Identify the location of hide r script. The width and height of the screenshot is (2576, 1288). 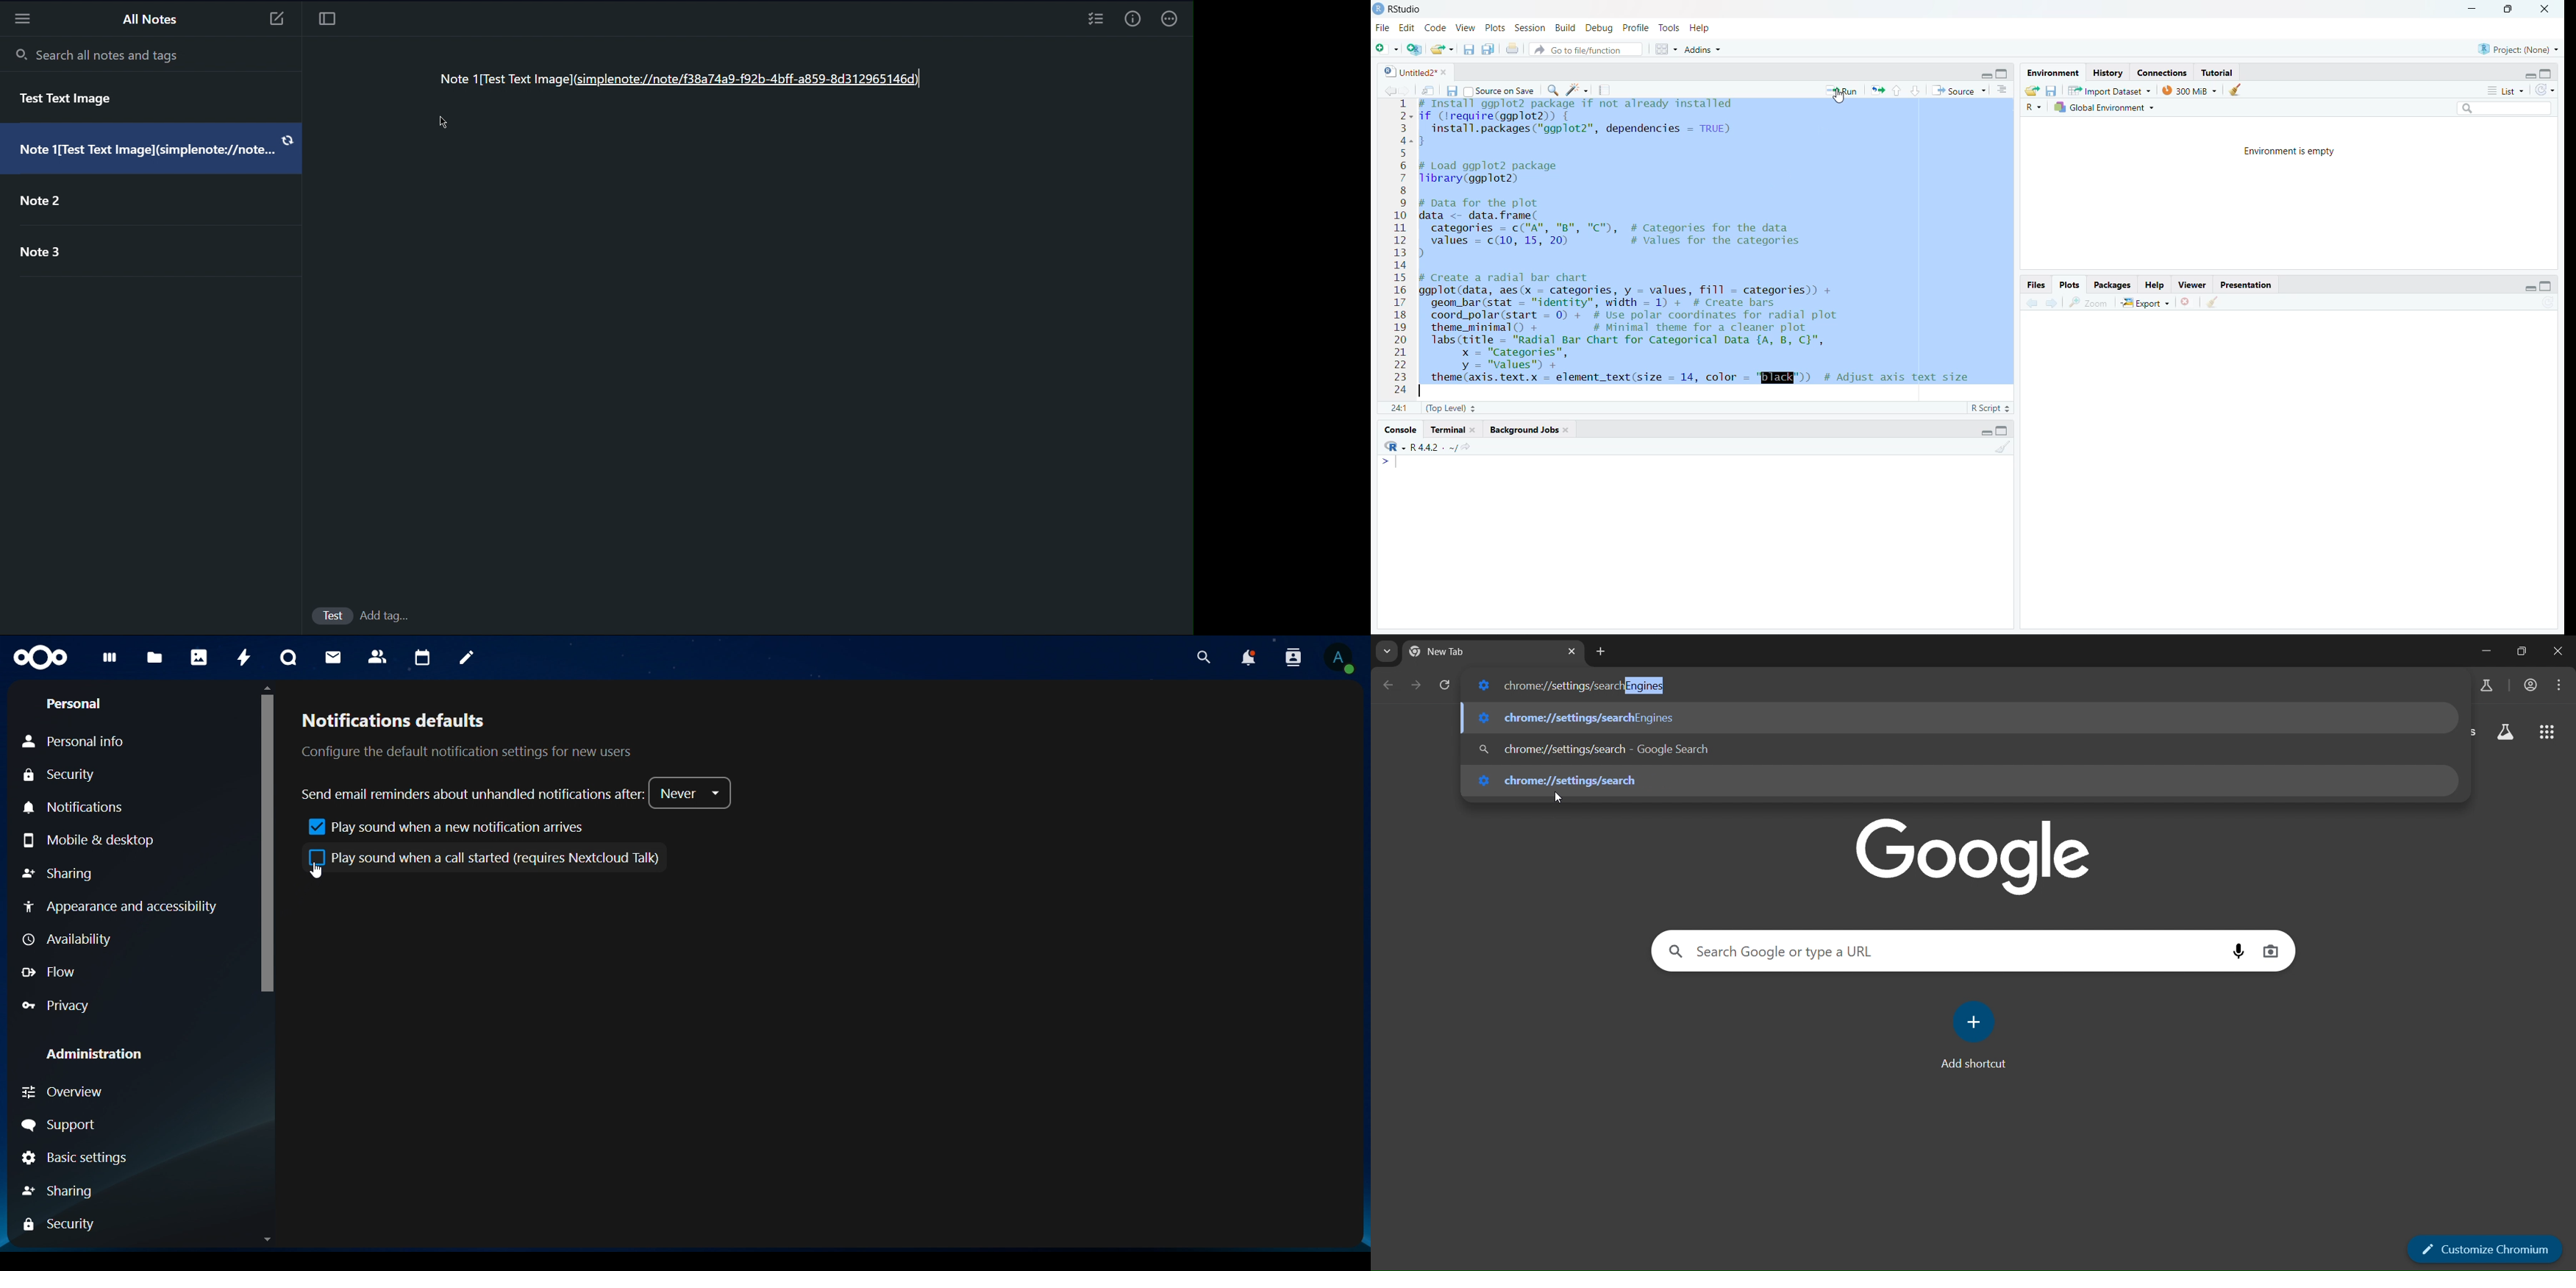
(1982, 75).